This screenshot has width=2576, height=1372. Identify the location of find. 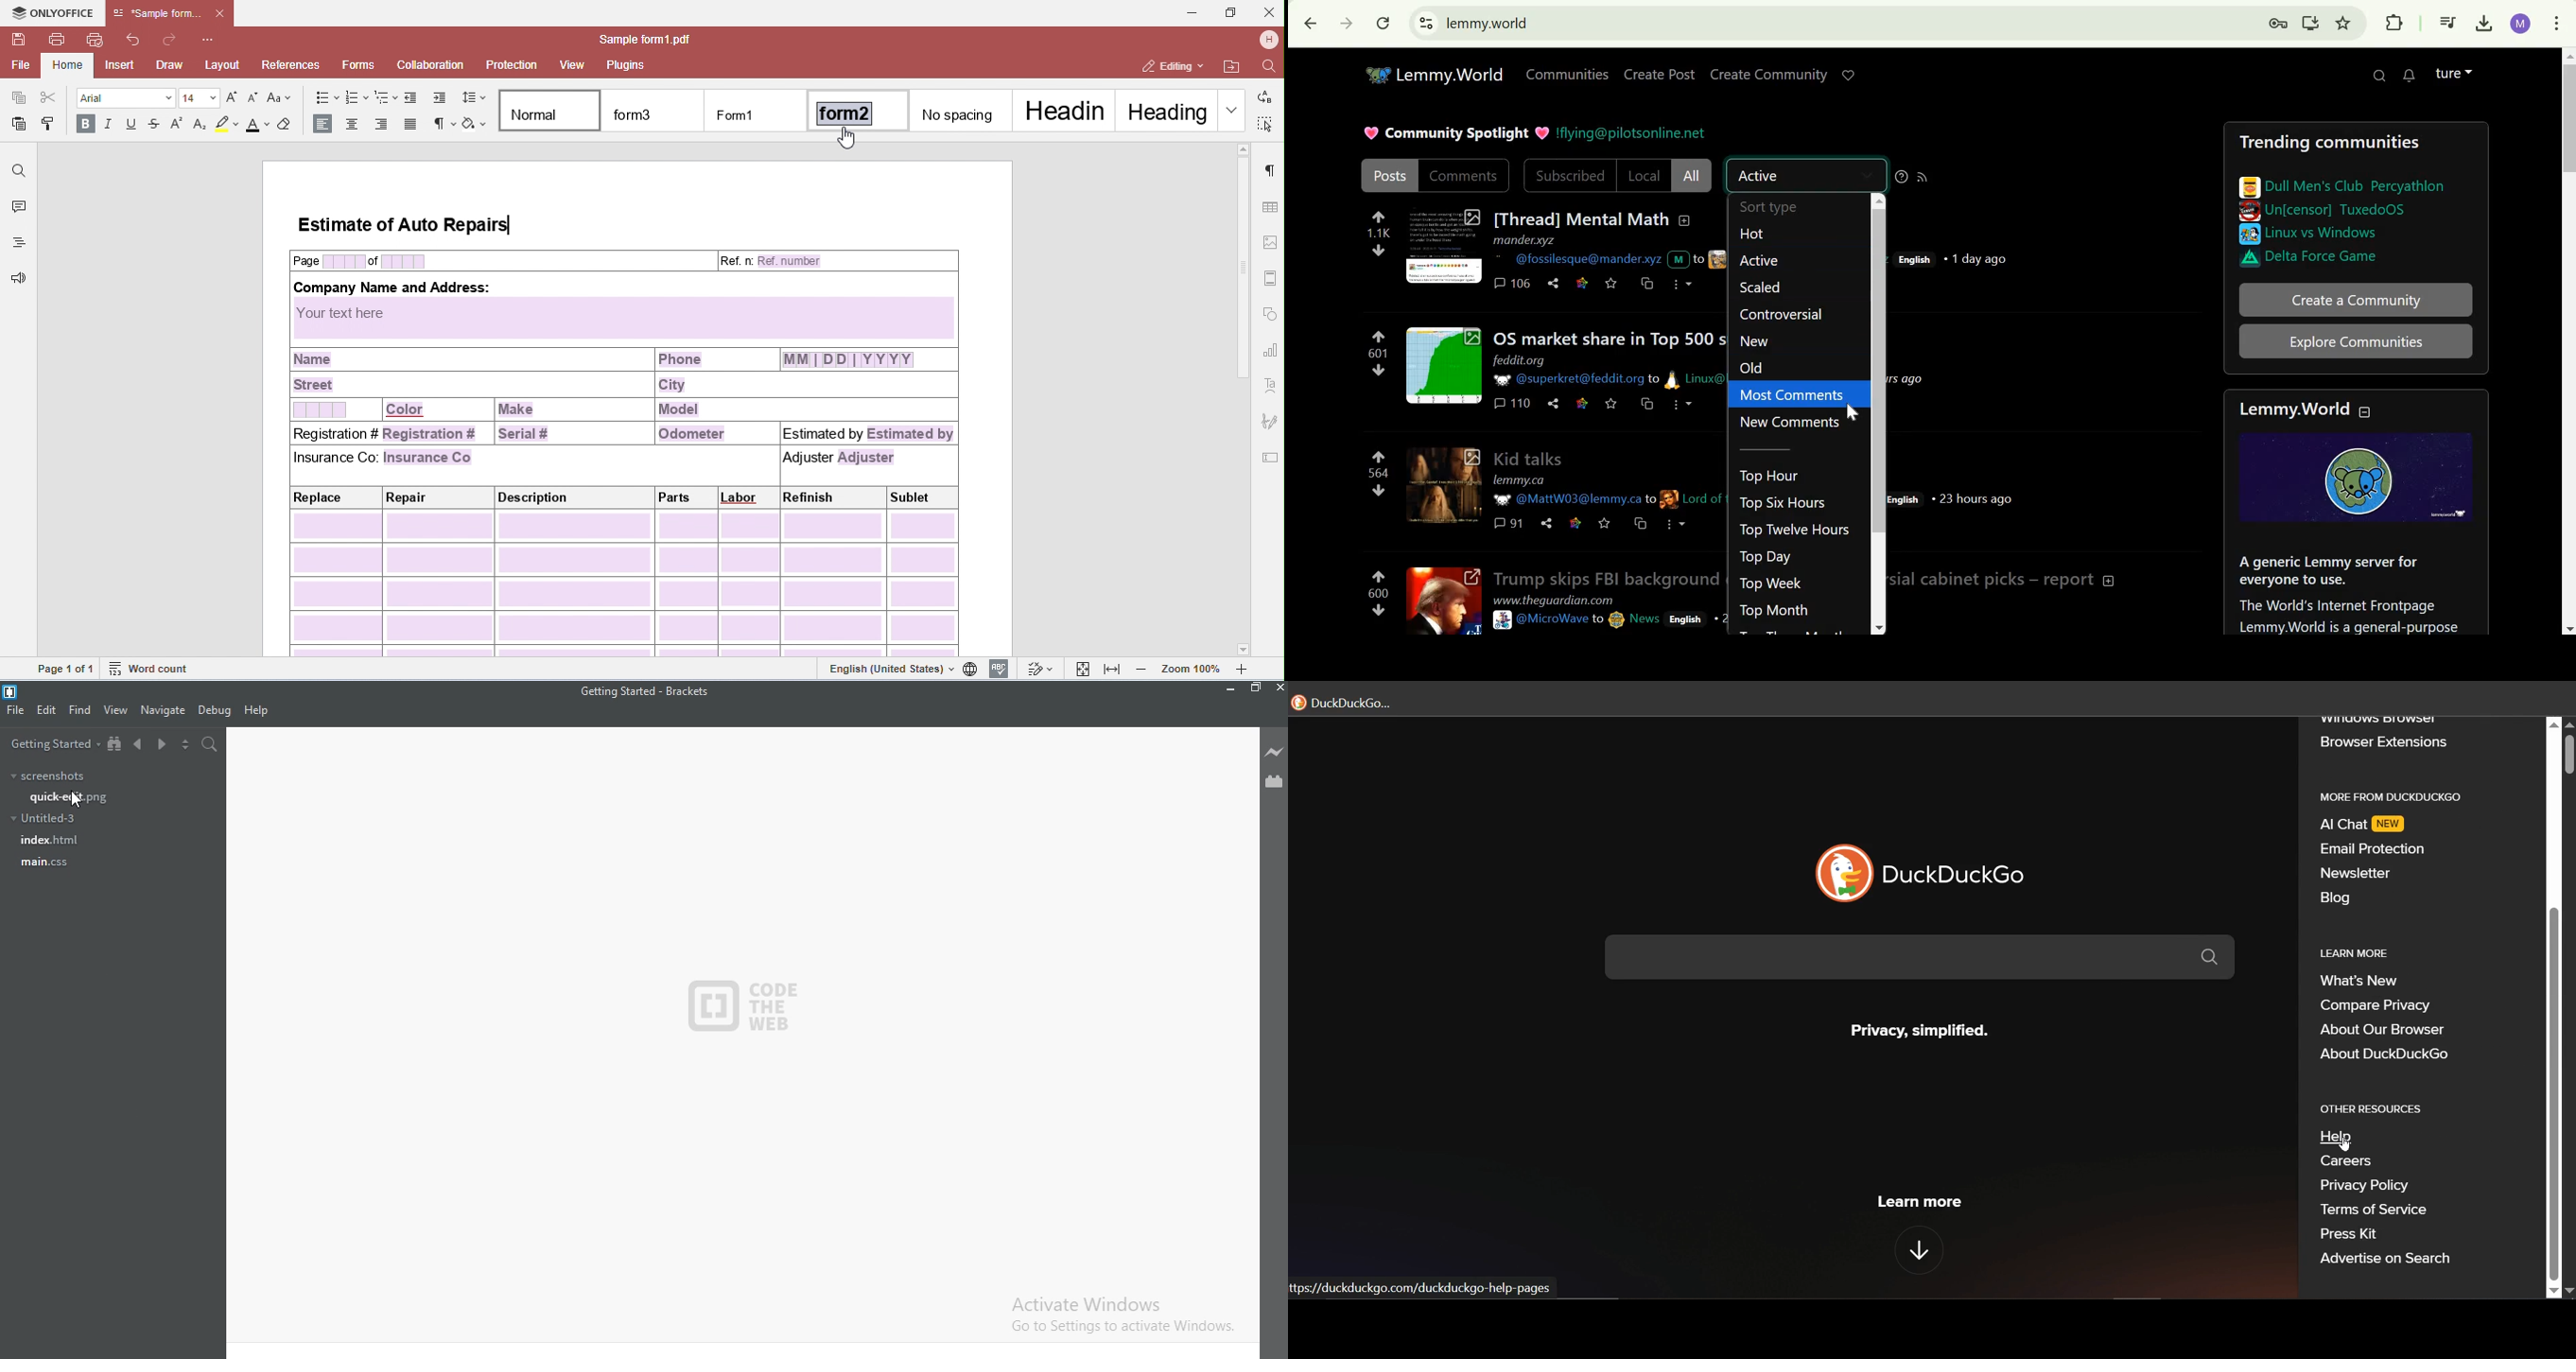
(78, 710).